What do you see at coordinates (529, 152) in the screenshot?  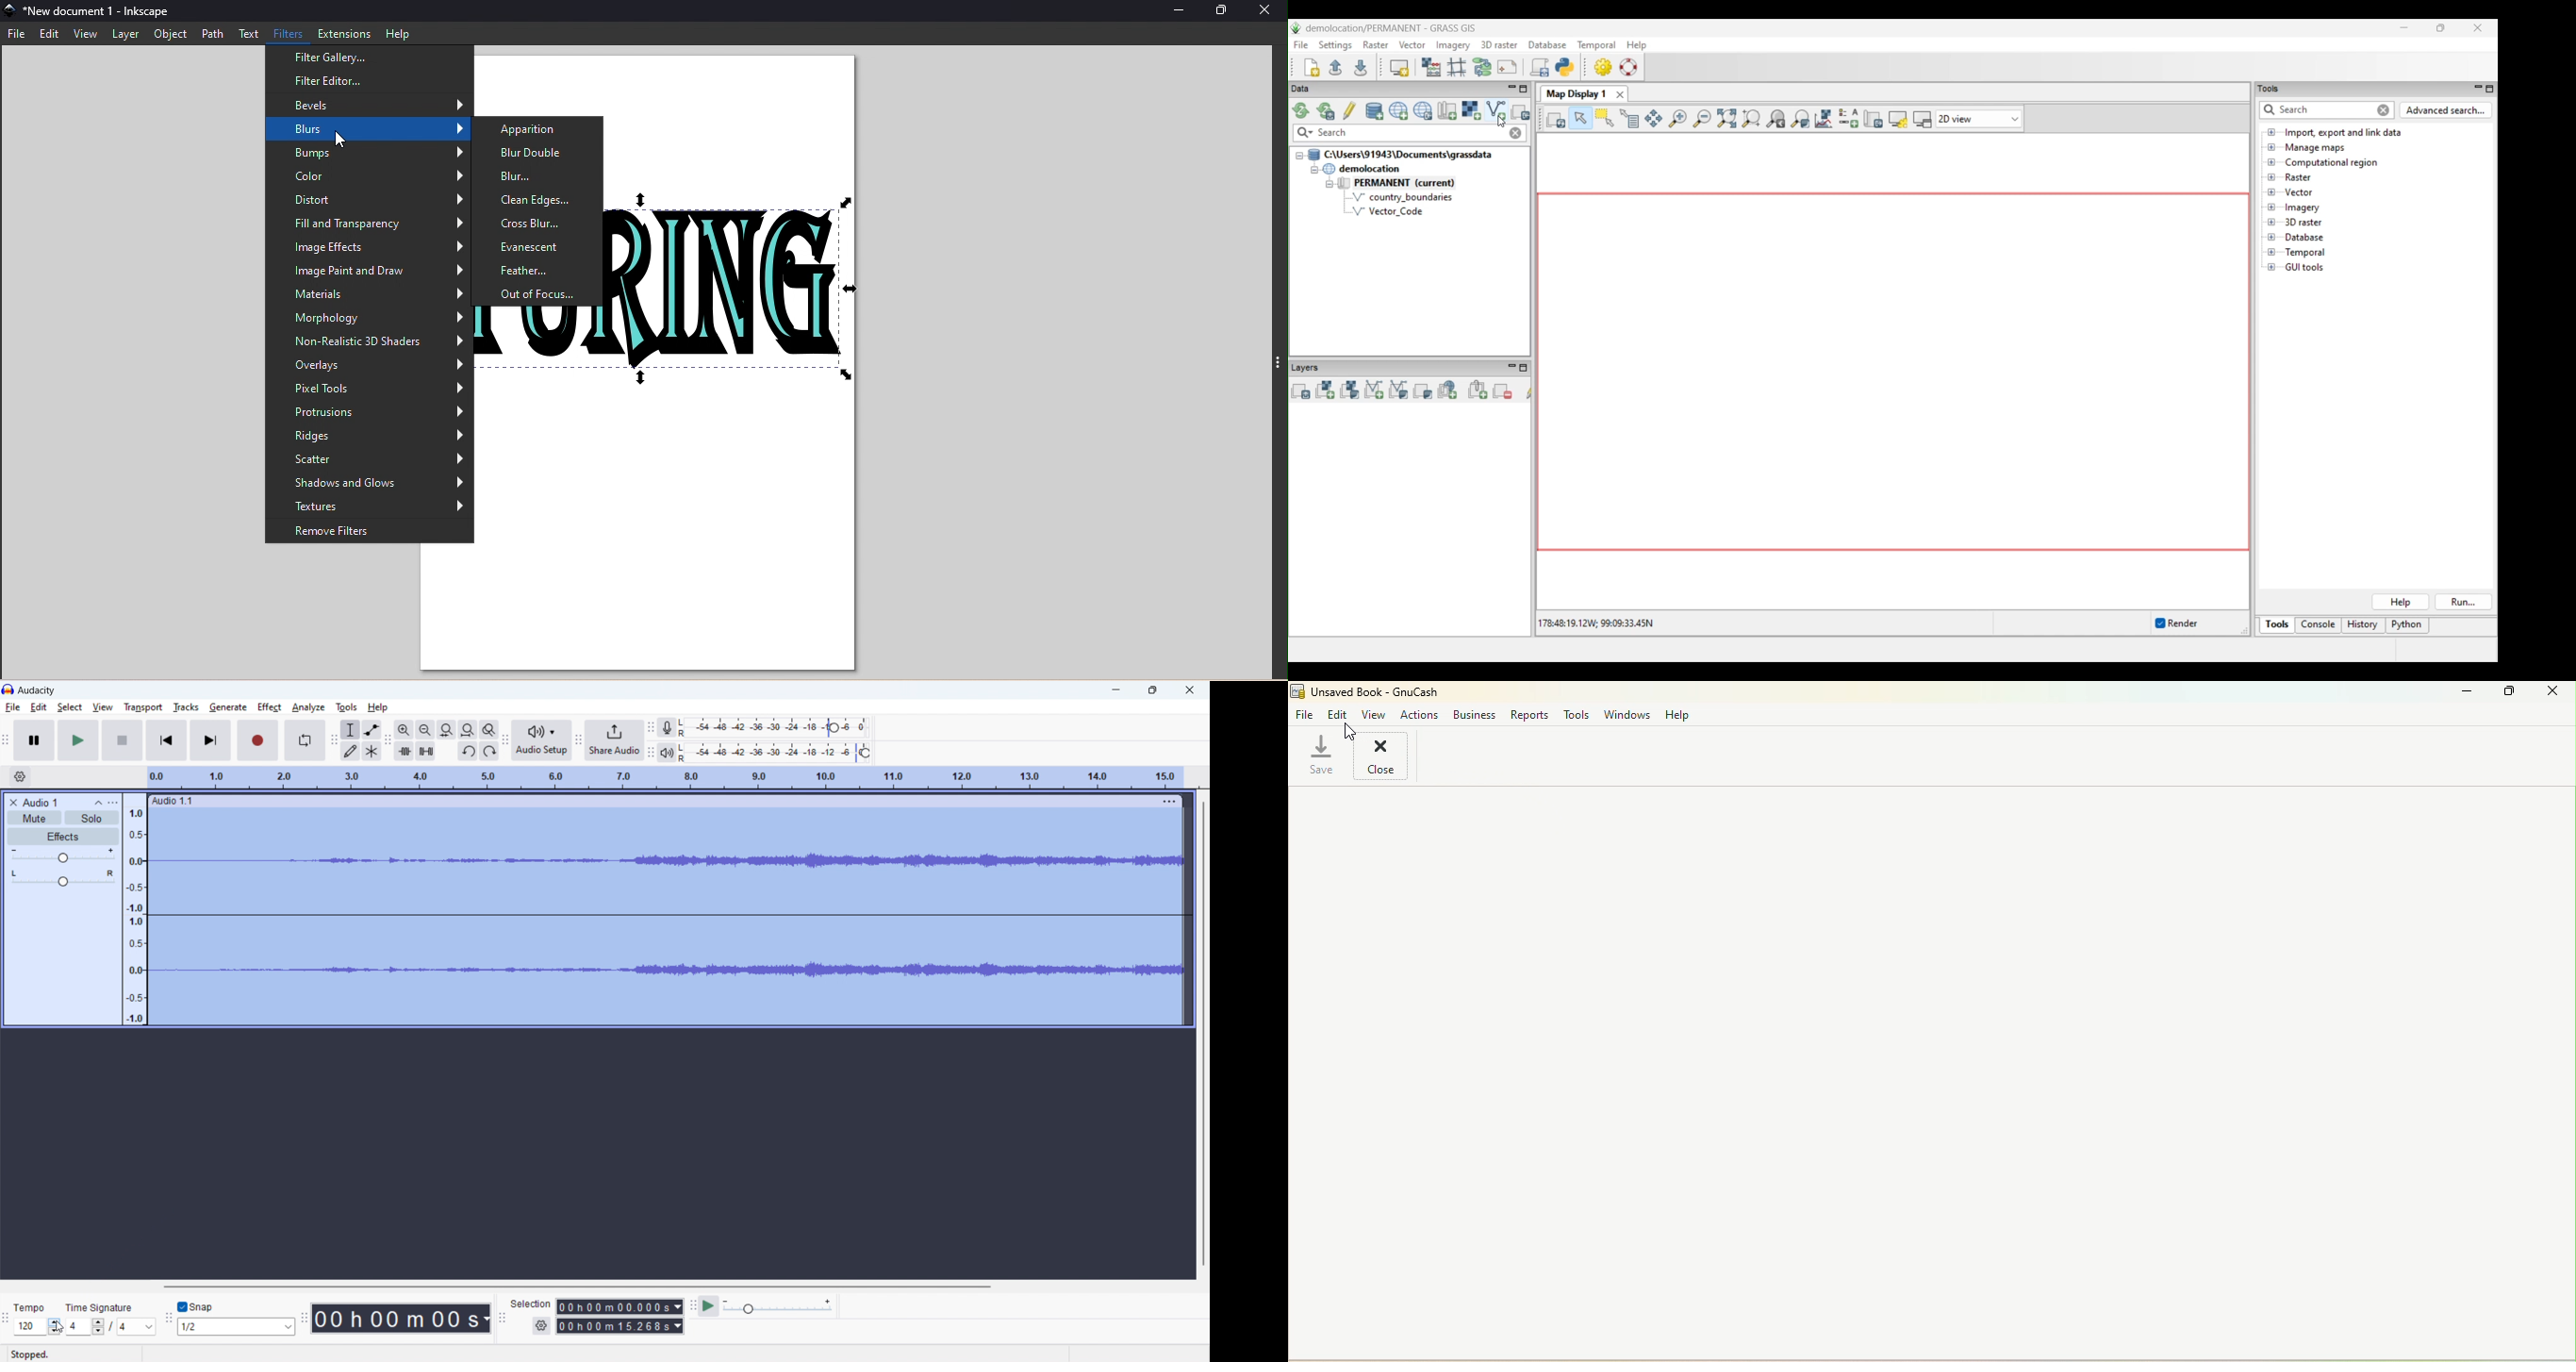 I see `Blur double` at bounding box center [529, 152].